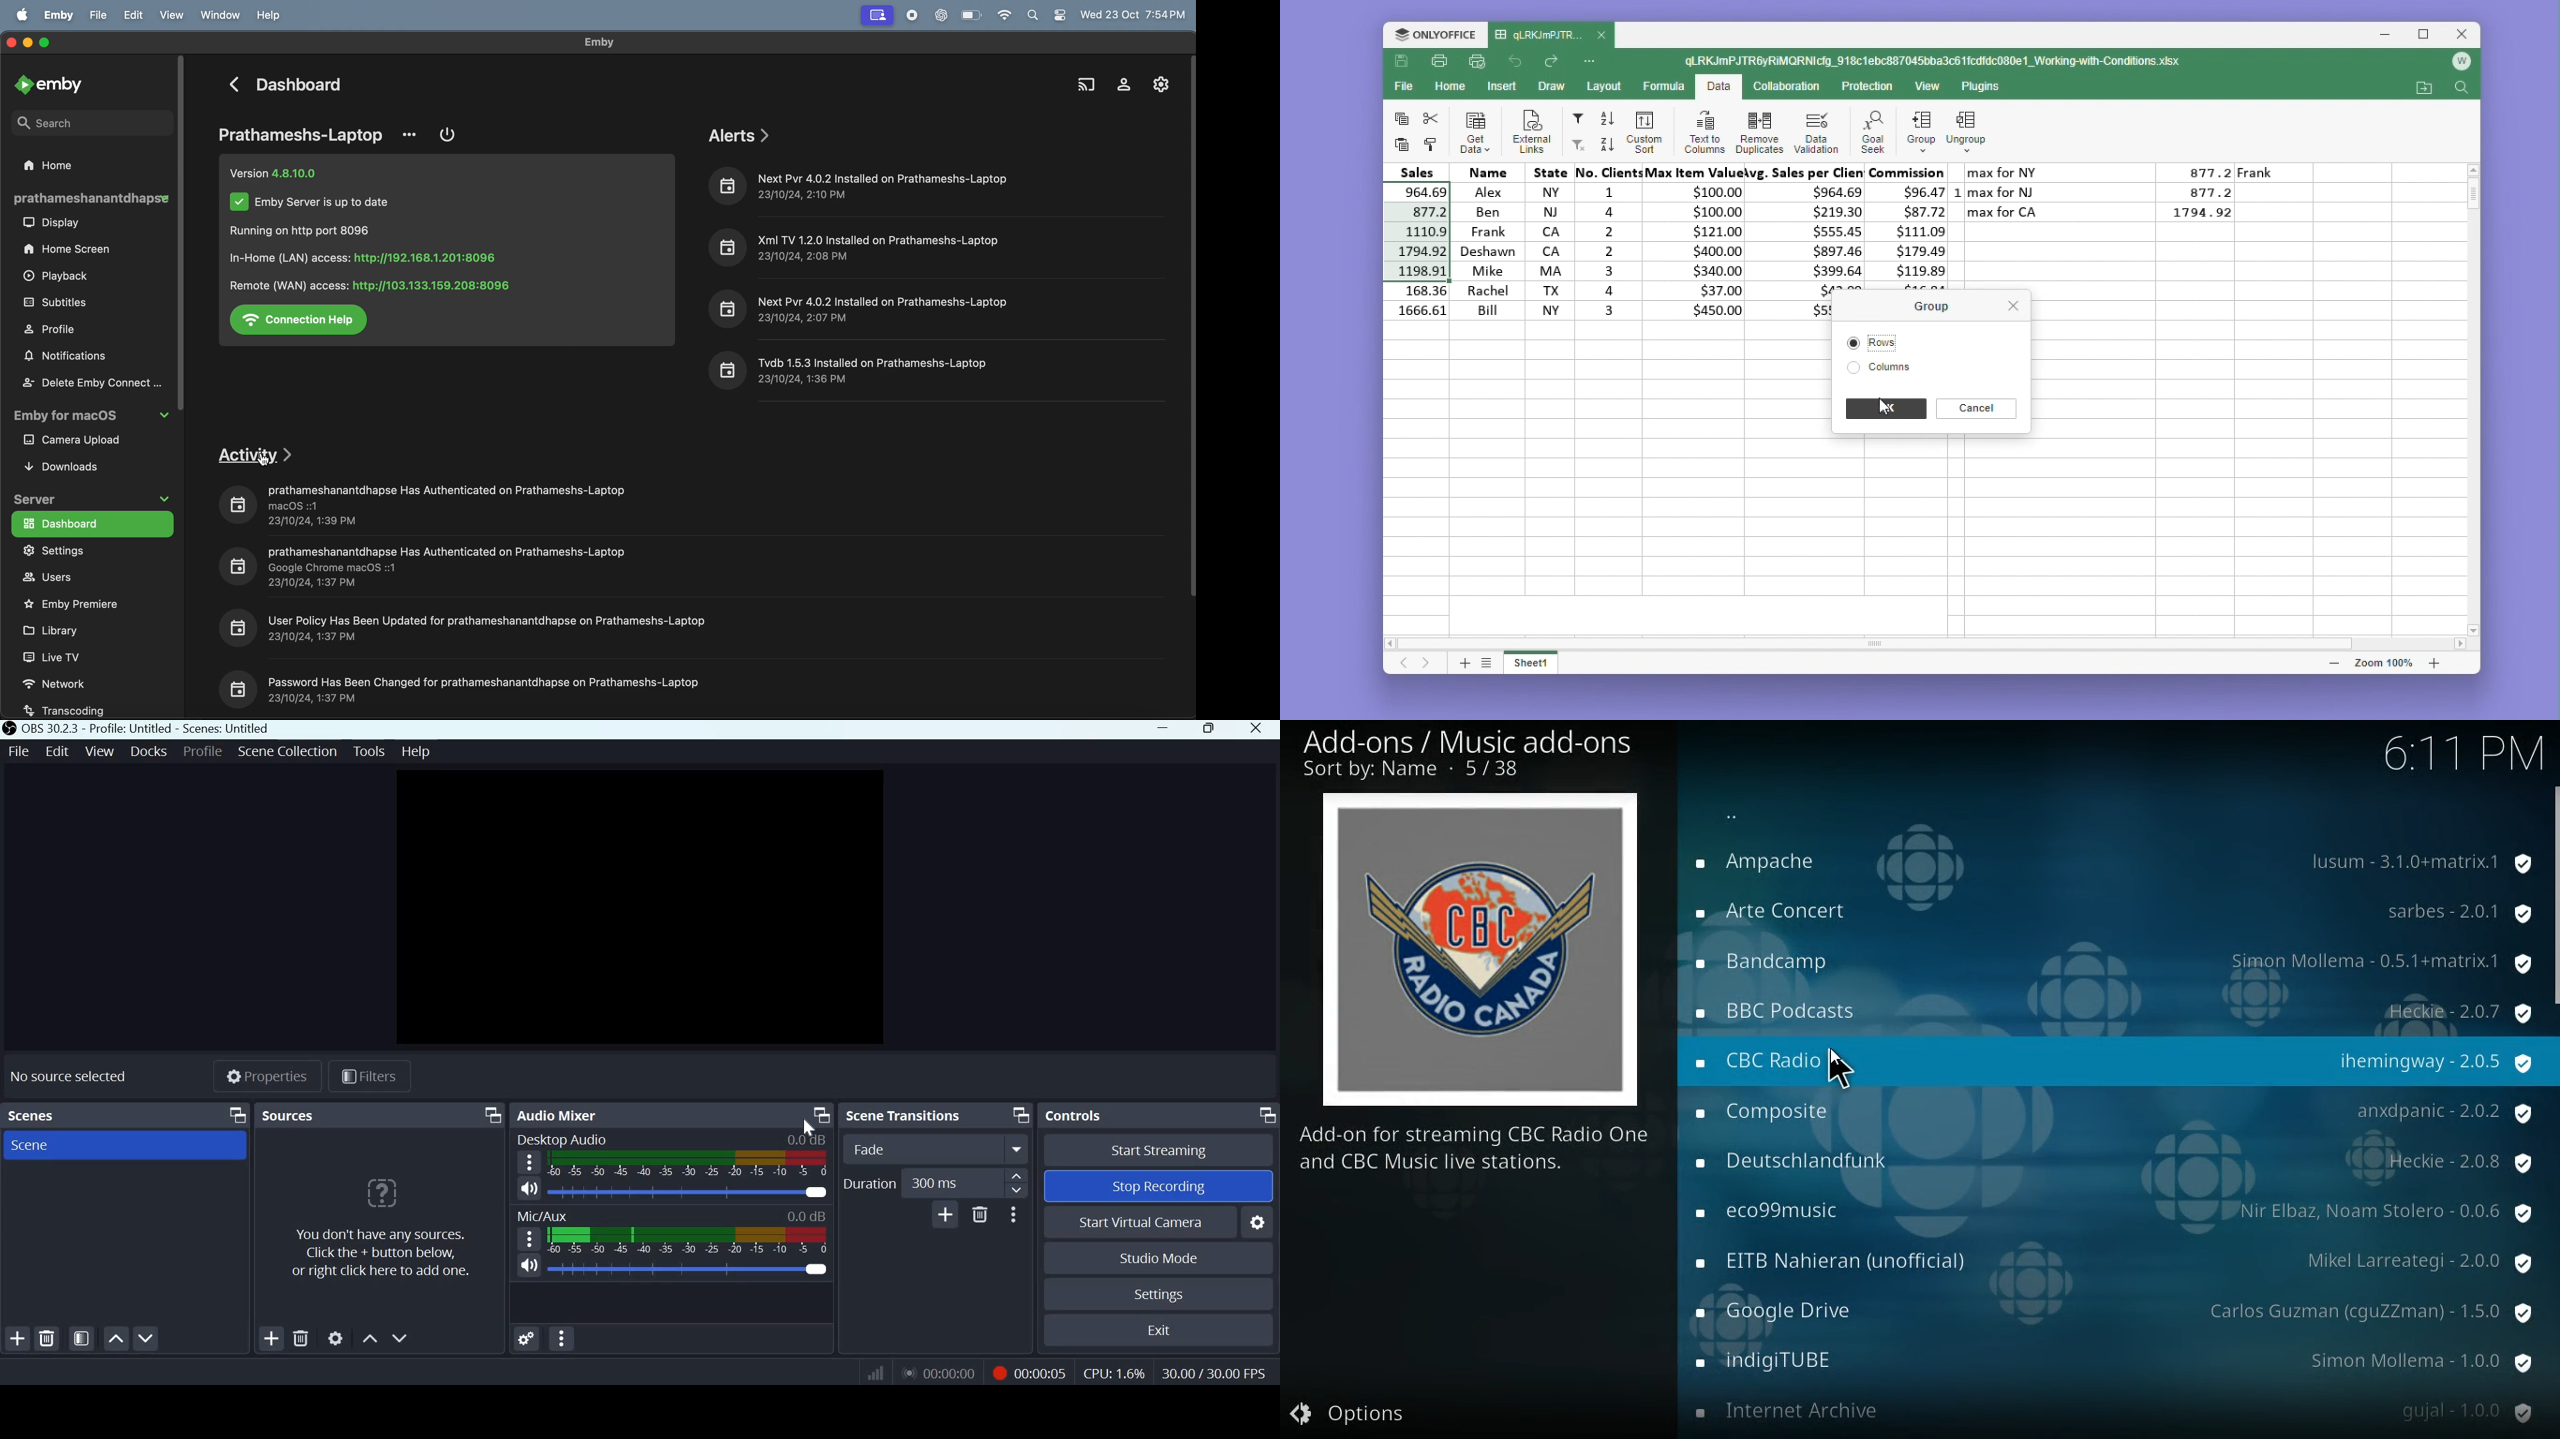  I want to click on protection, so click(2444, 1162).